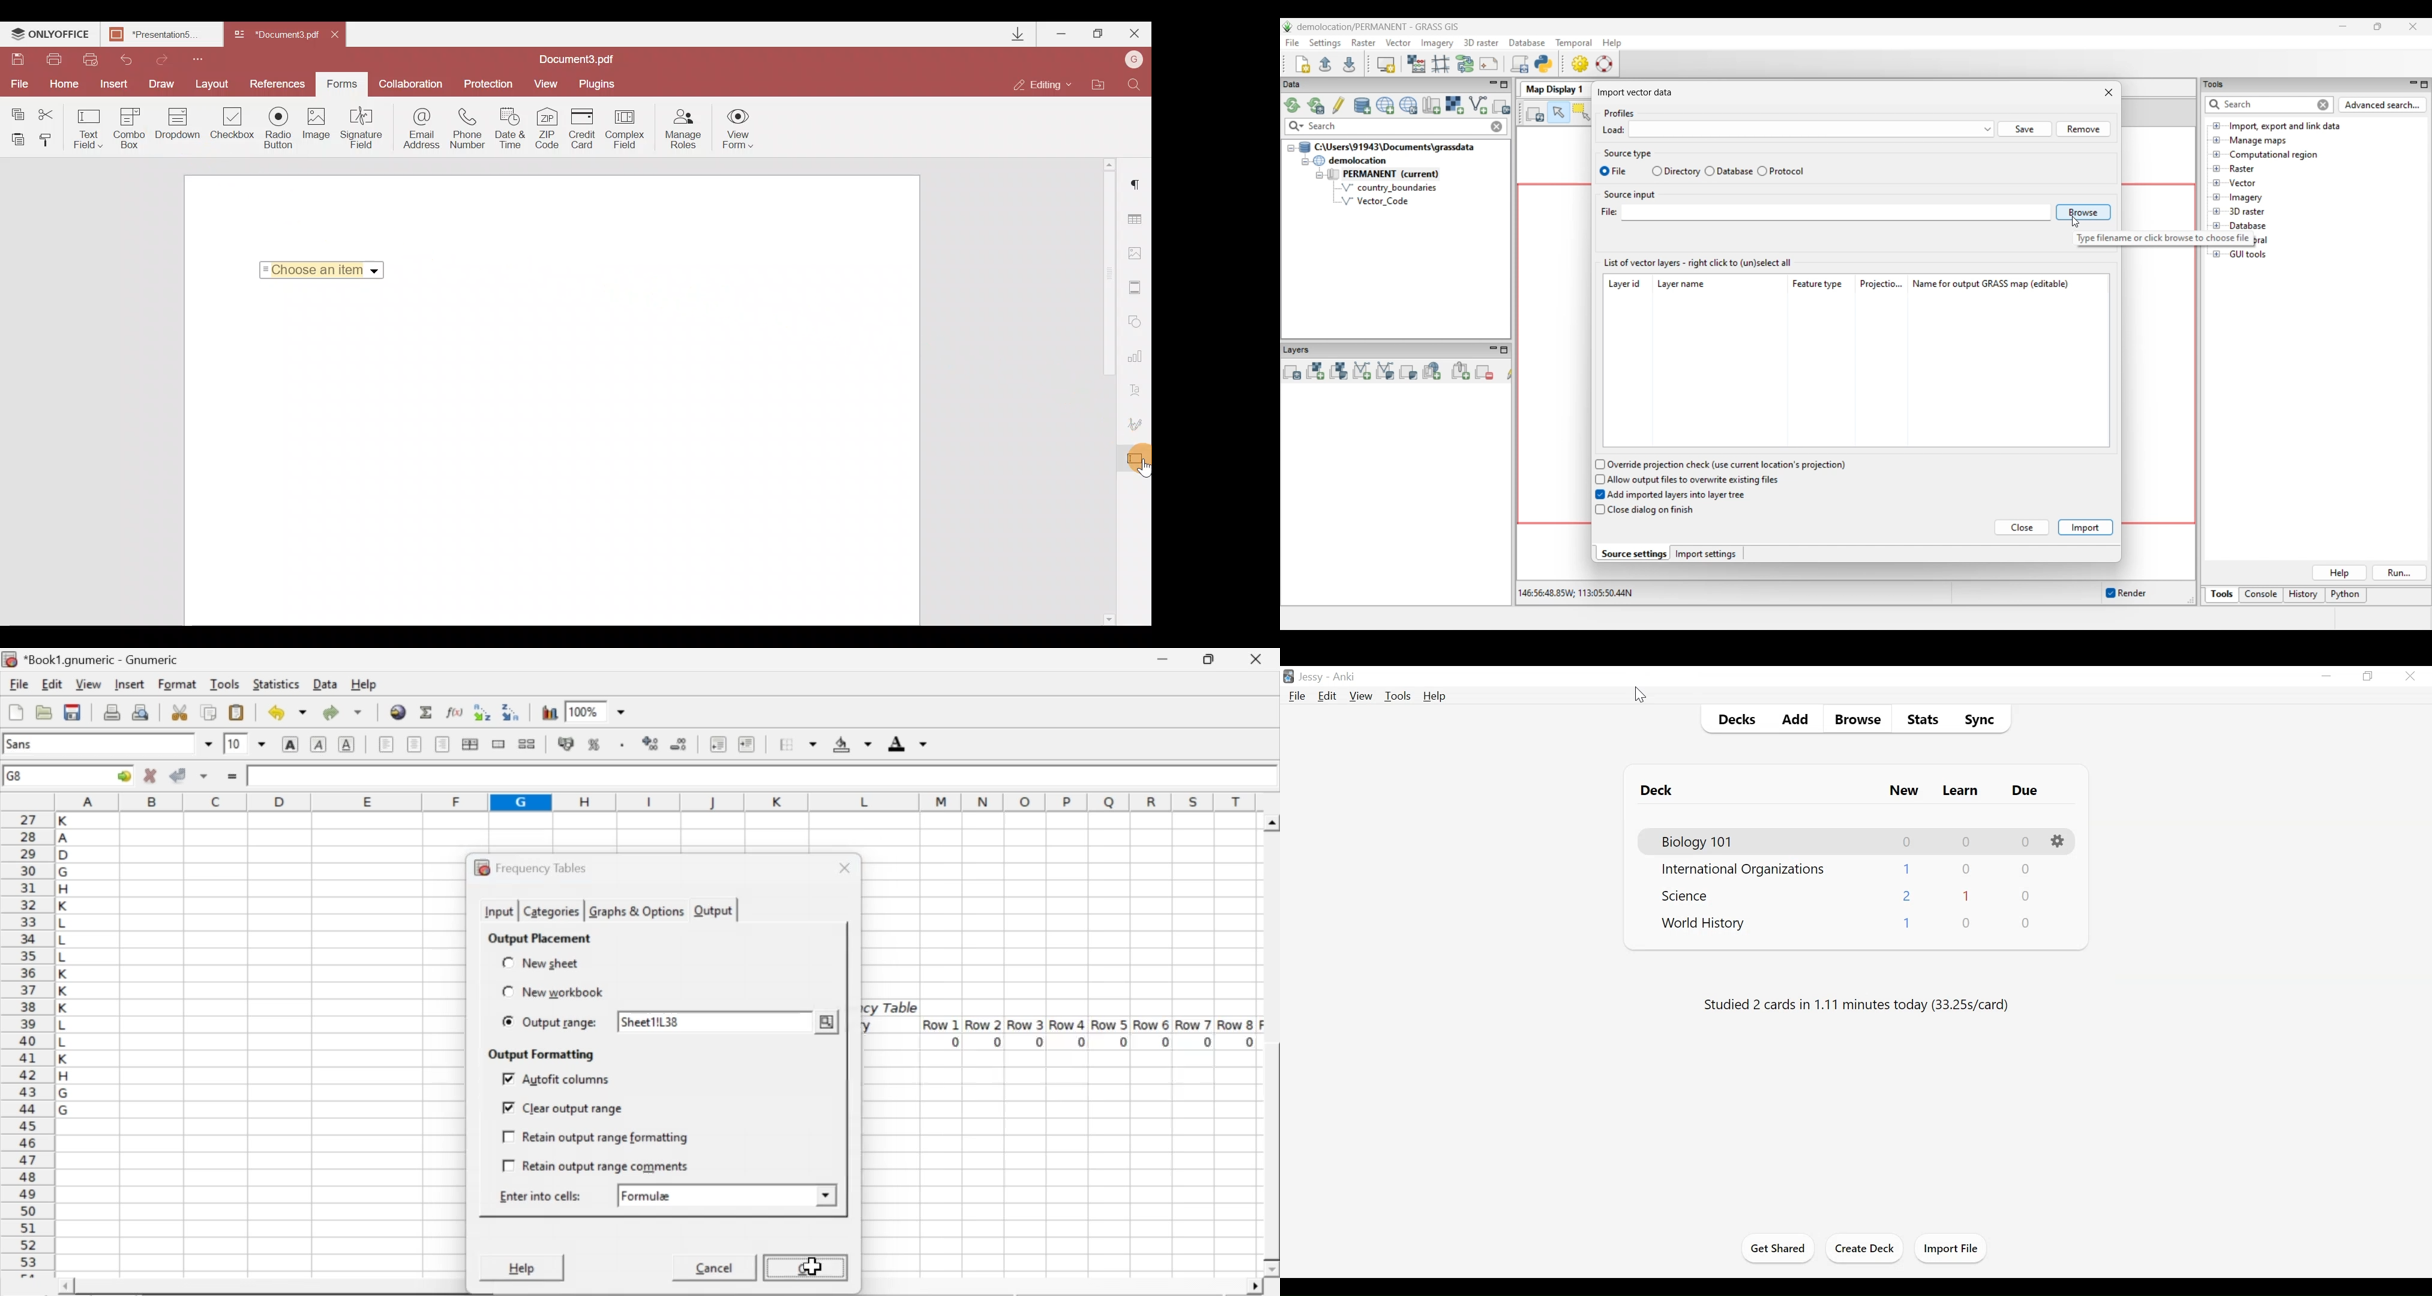 The image size is (2436, 1316). What do you see at coordinates (42, 712) in the screenshot?
I see `open` at bounding box center [42, 712].